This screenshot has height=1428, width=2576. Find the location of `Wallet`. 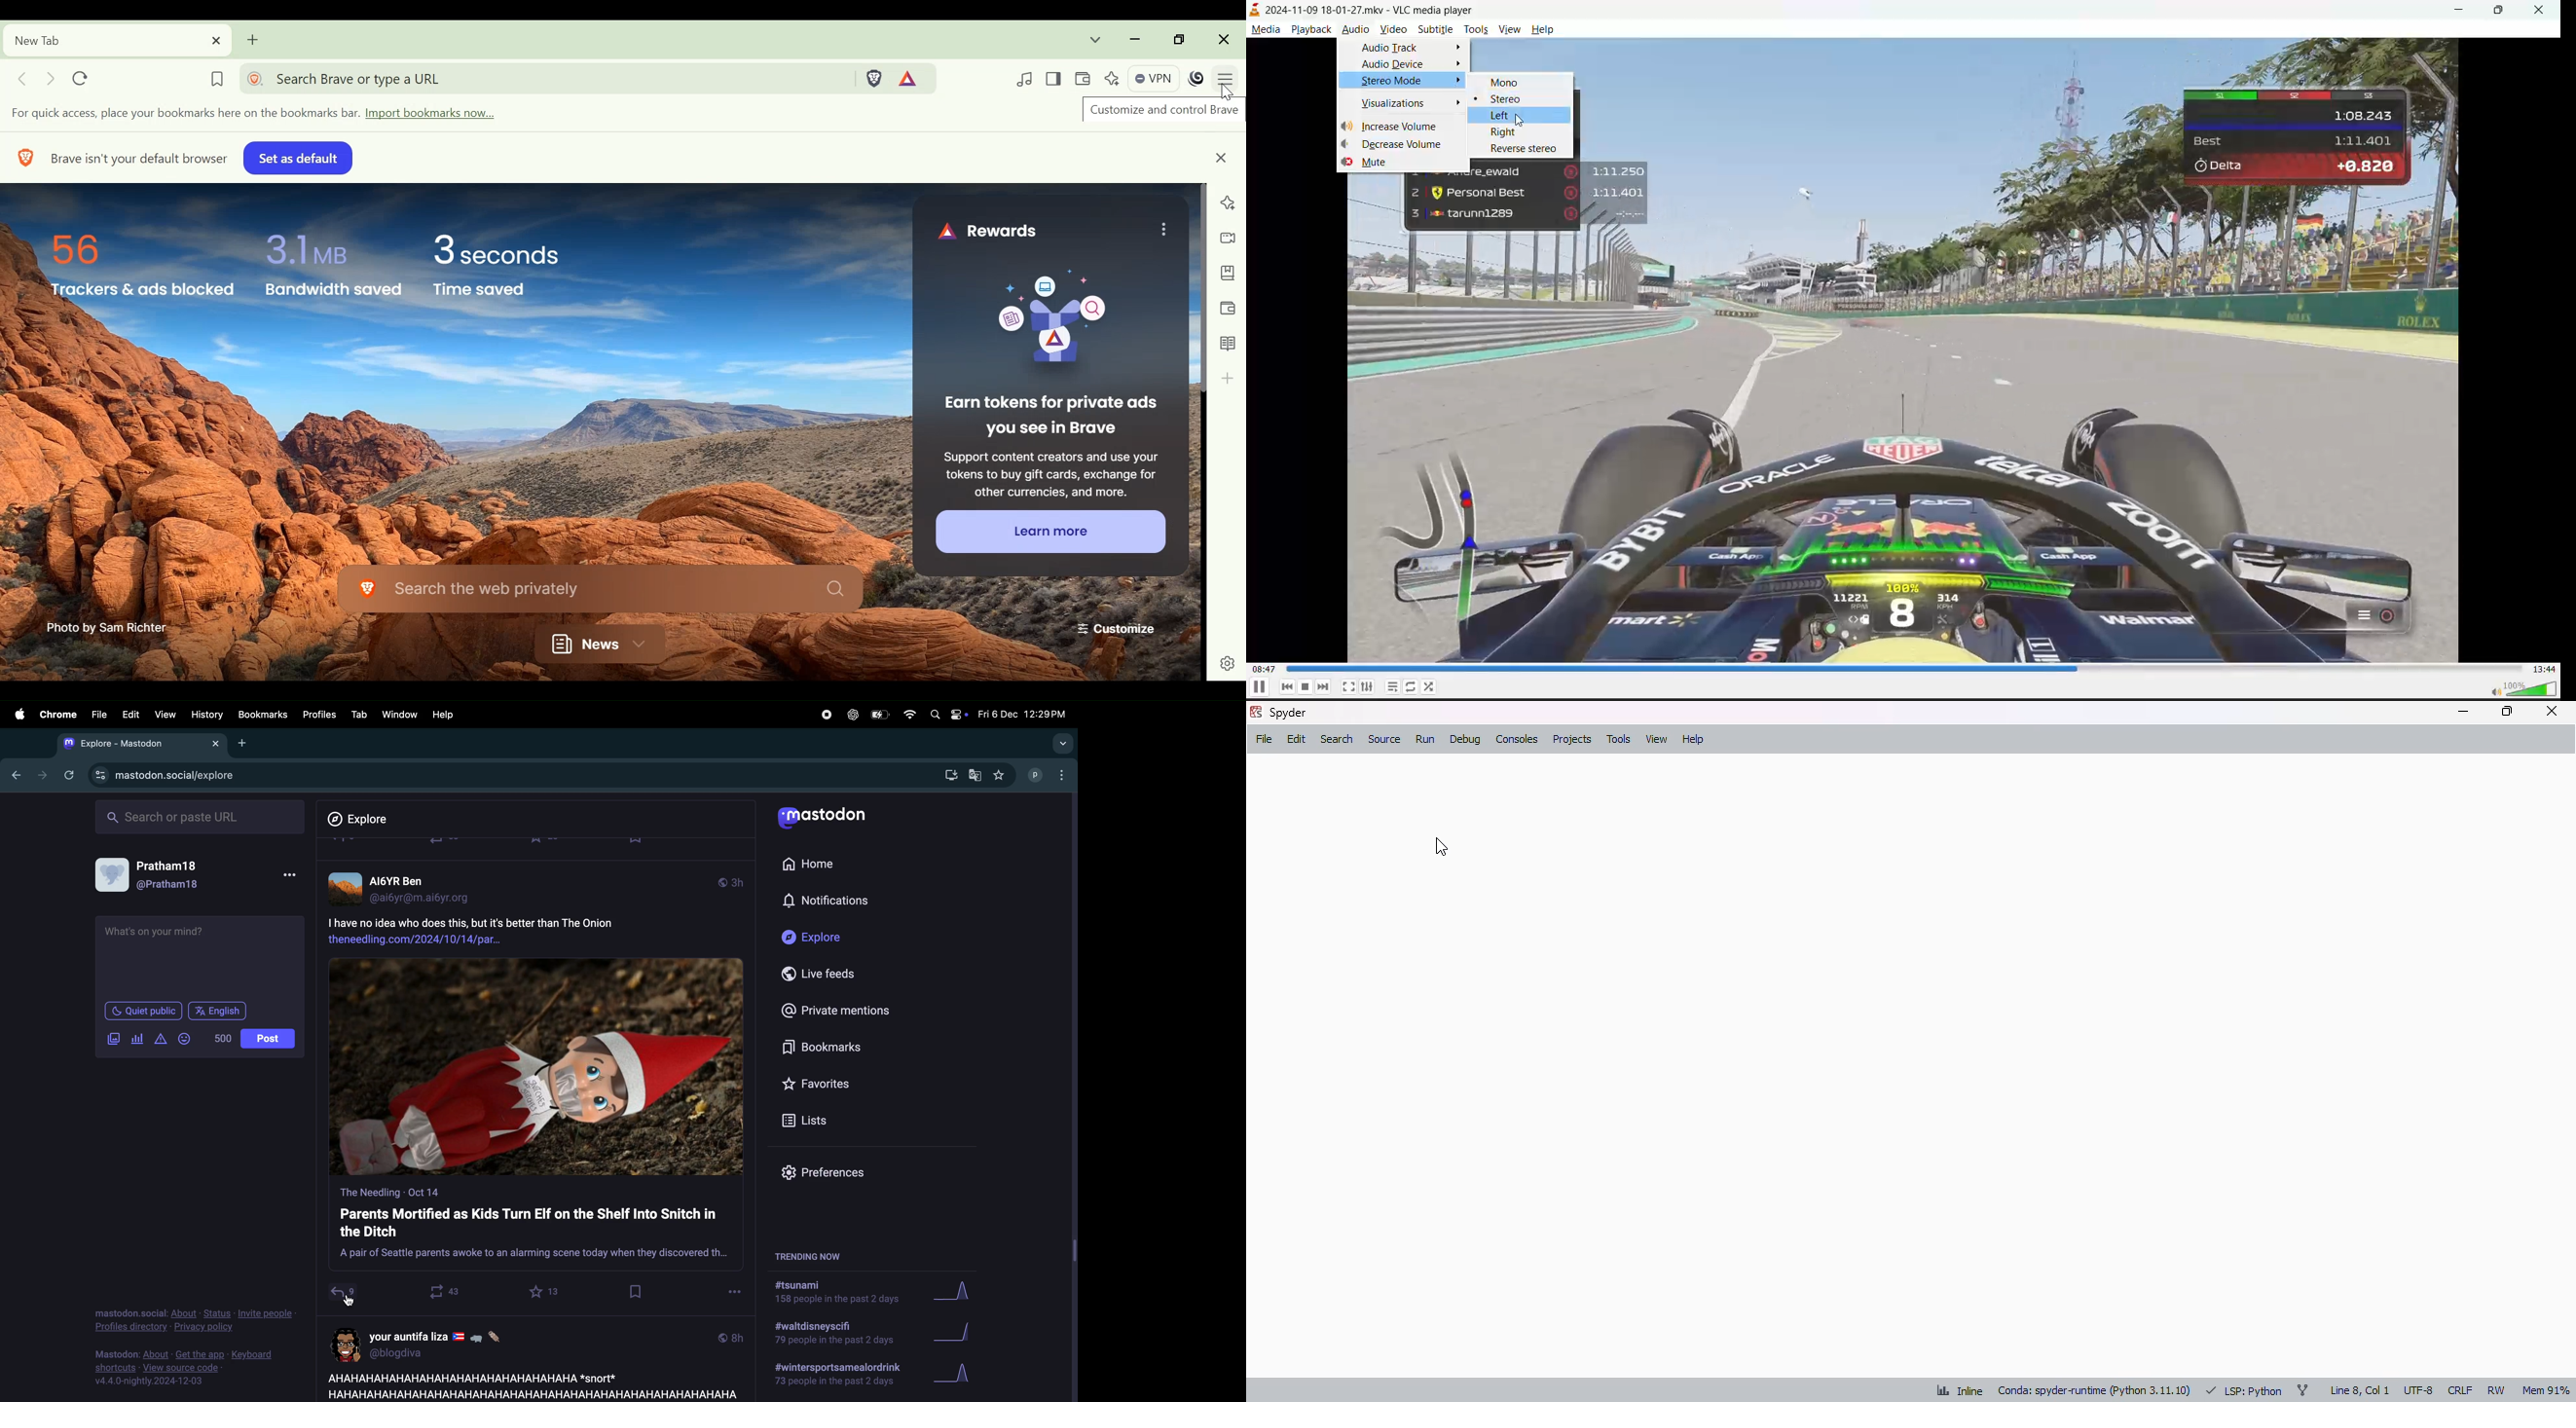

Wallet is located at coordinates (1228, 306).